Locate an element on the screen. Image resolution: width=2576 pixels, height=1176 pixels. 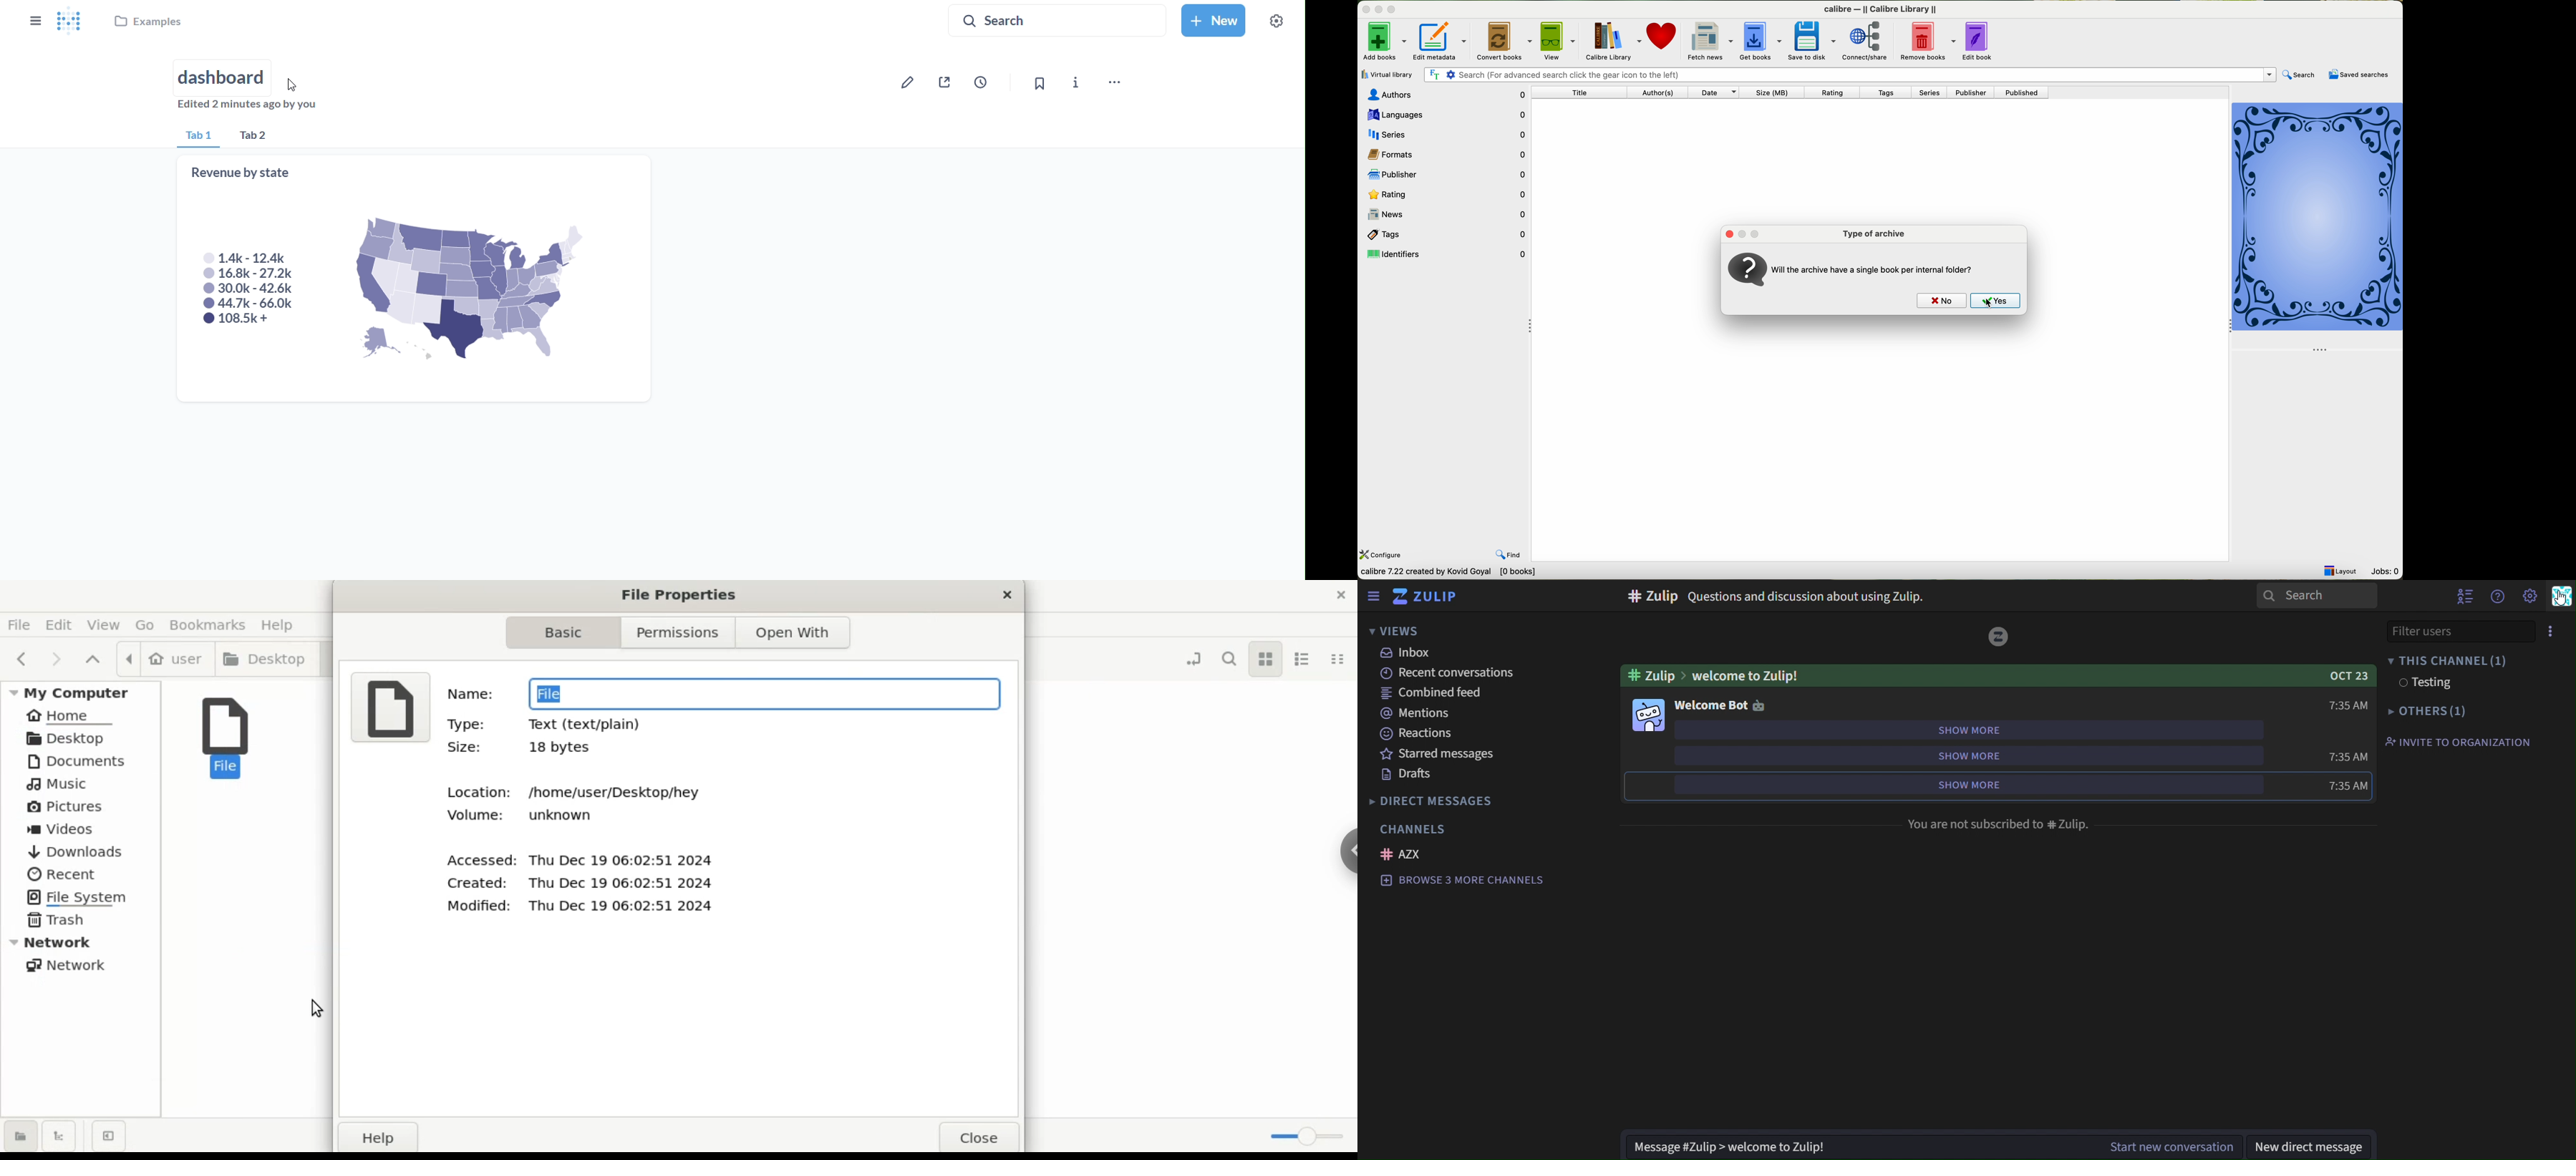
view is located at coordinates (1557, 41).